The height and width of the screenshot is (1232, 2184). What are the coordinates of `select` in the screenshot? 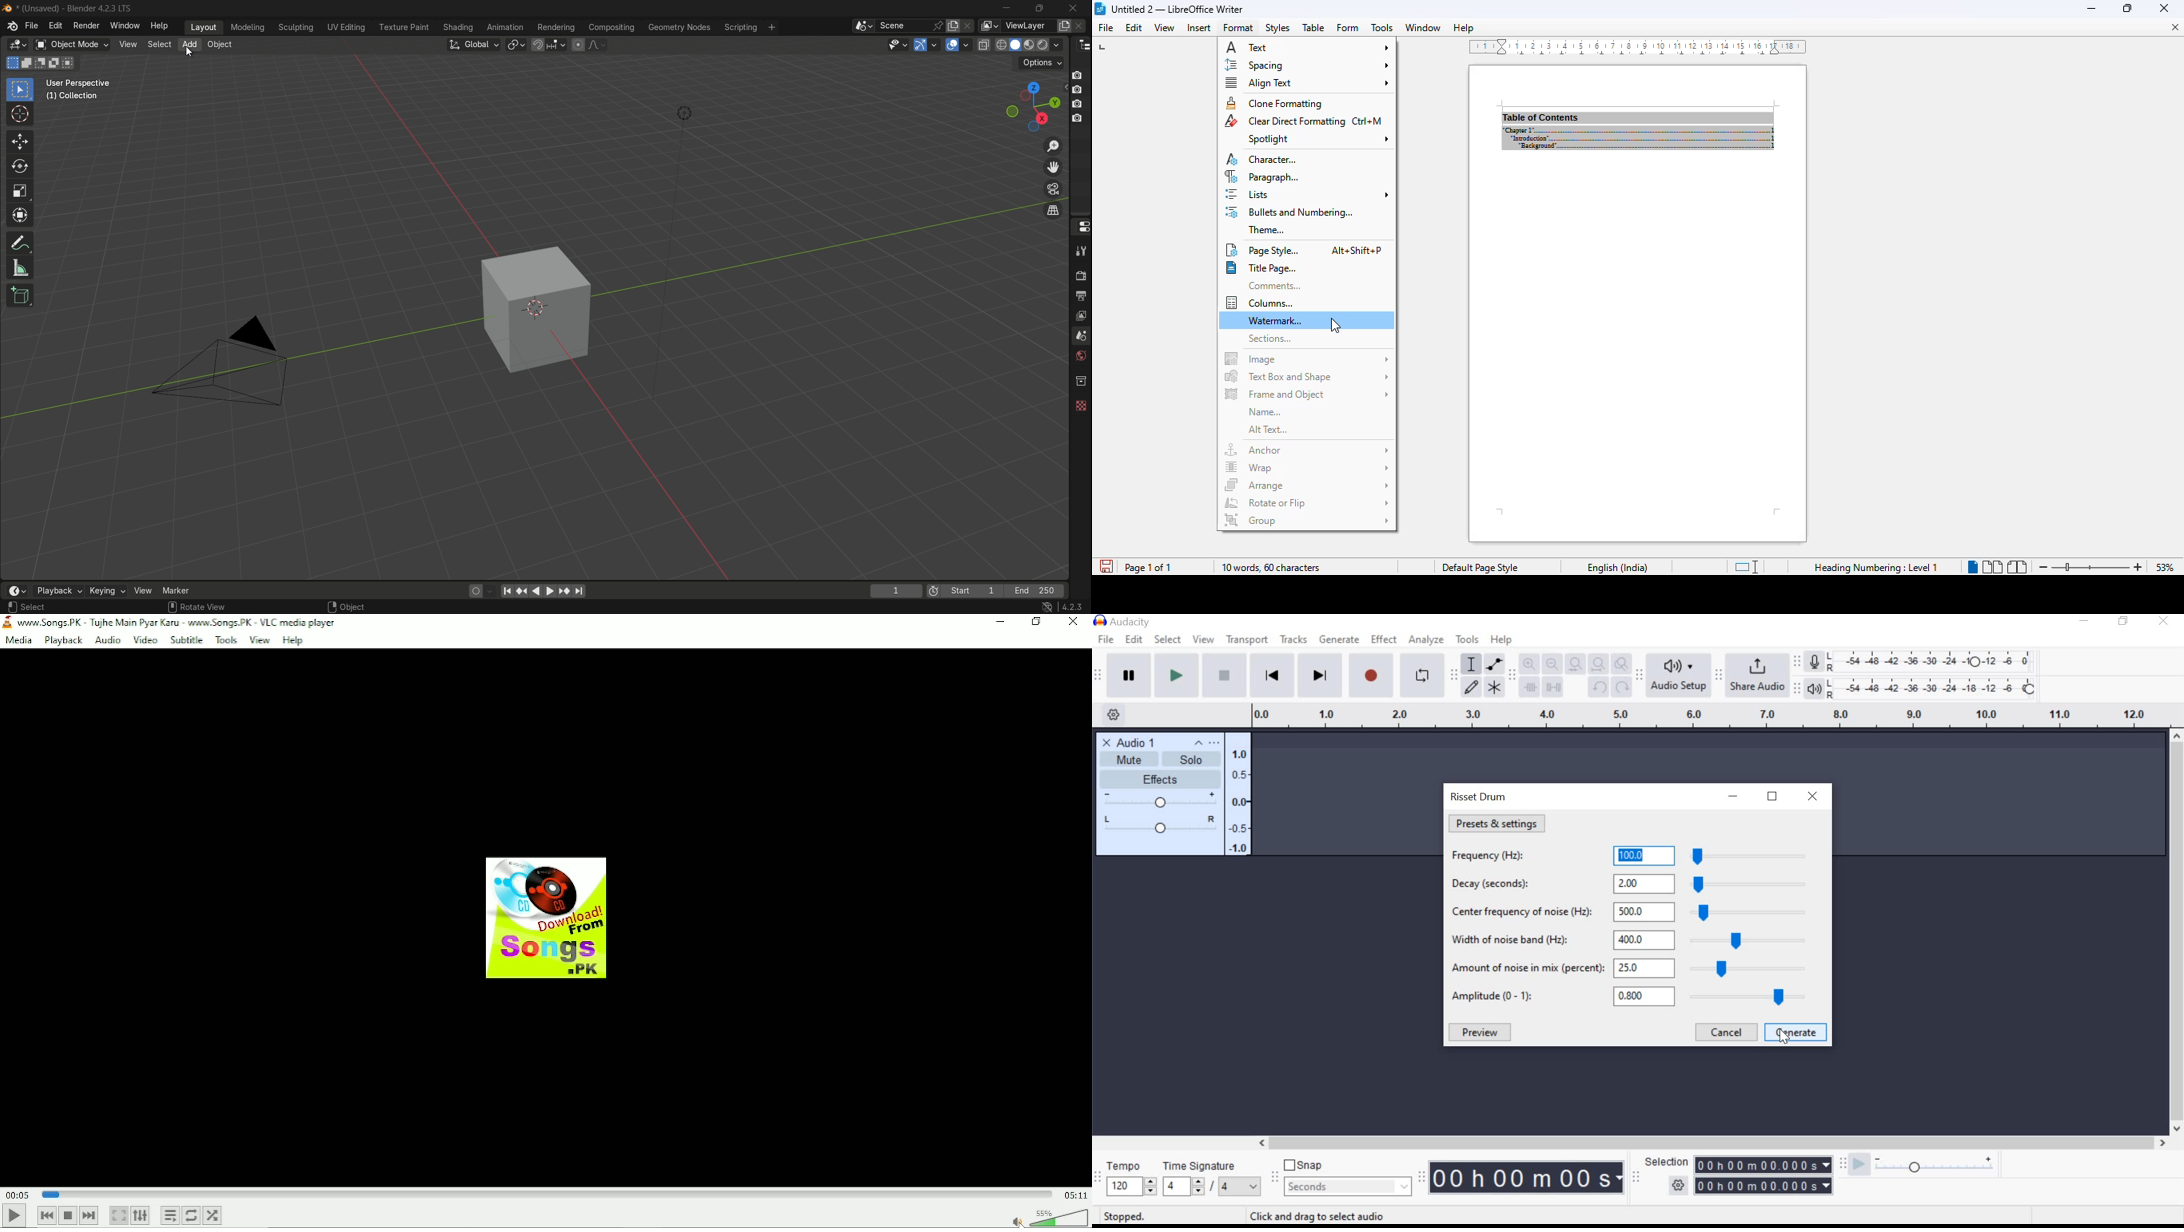 It's located at (159, 44).